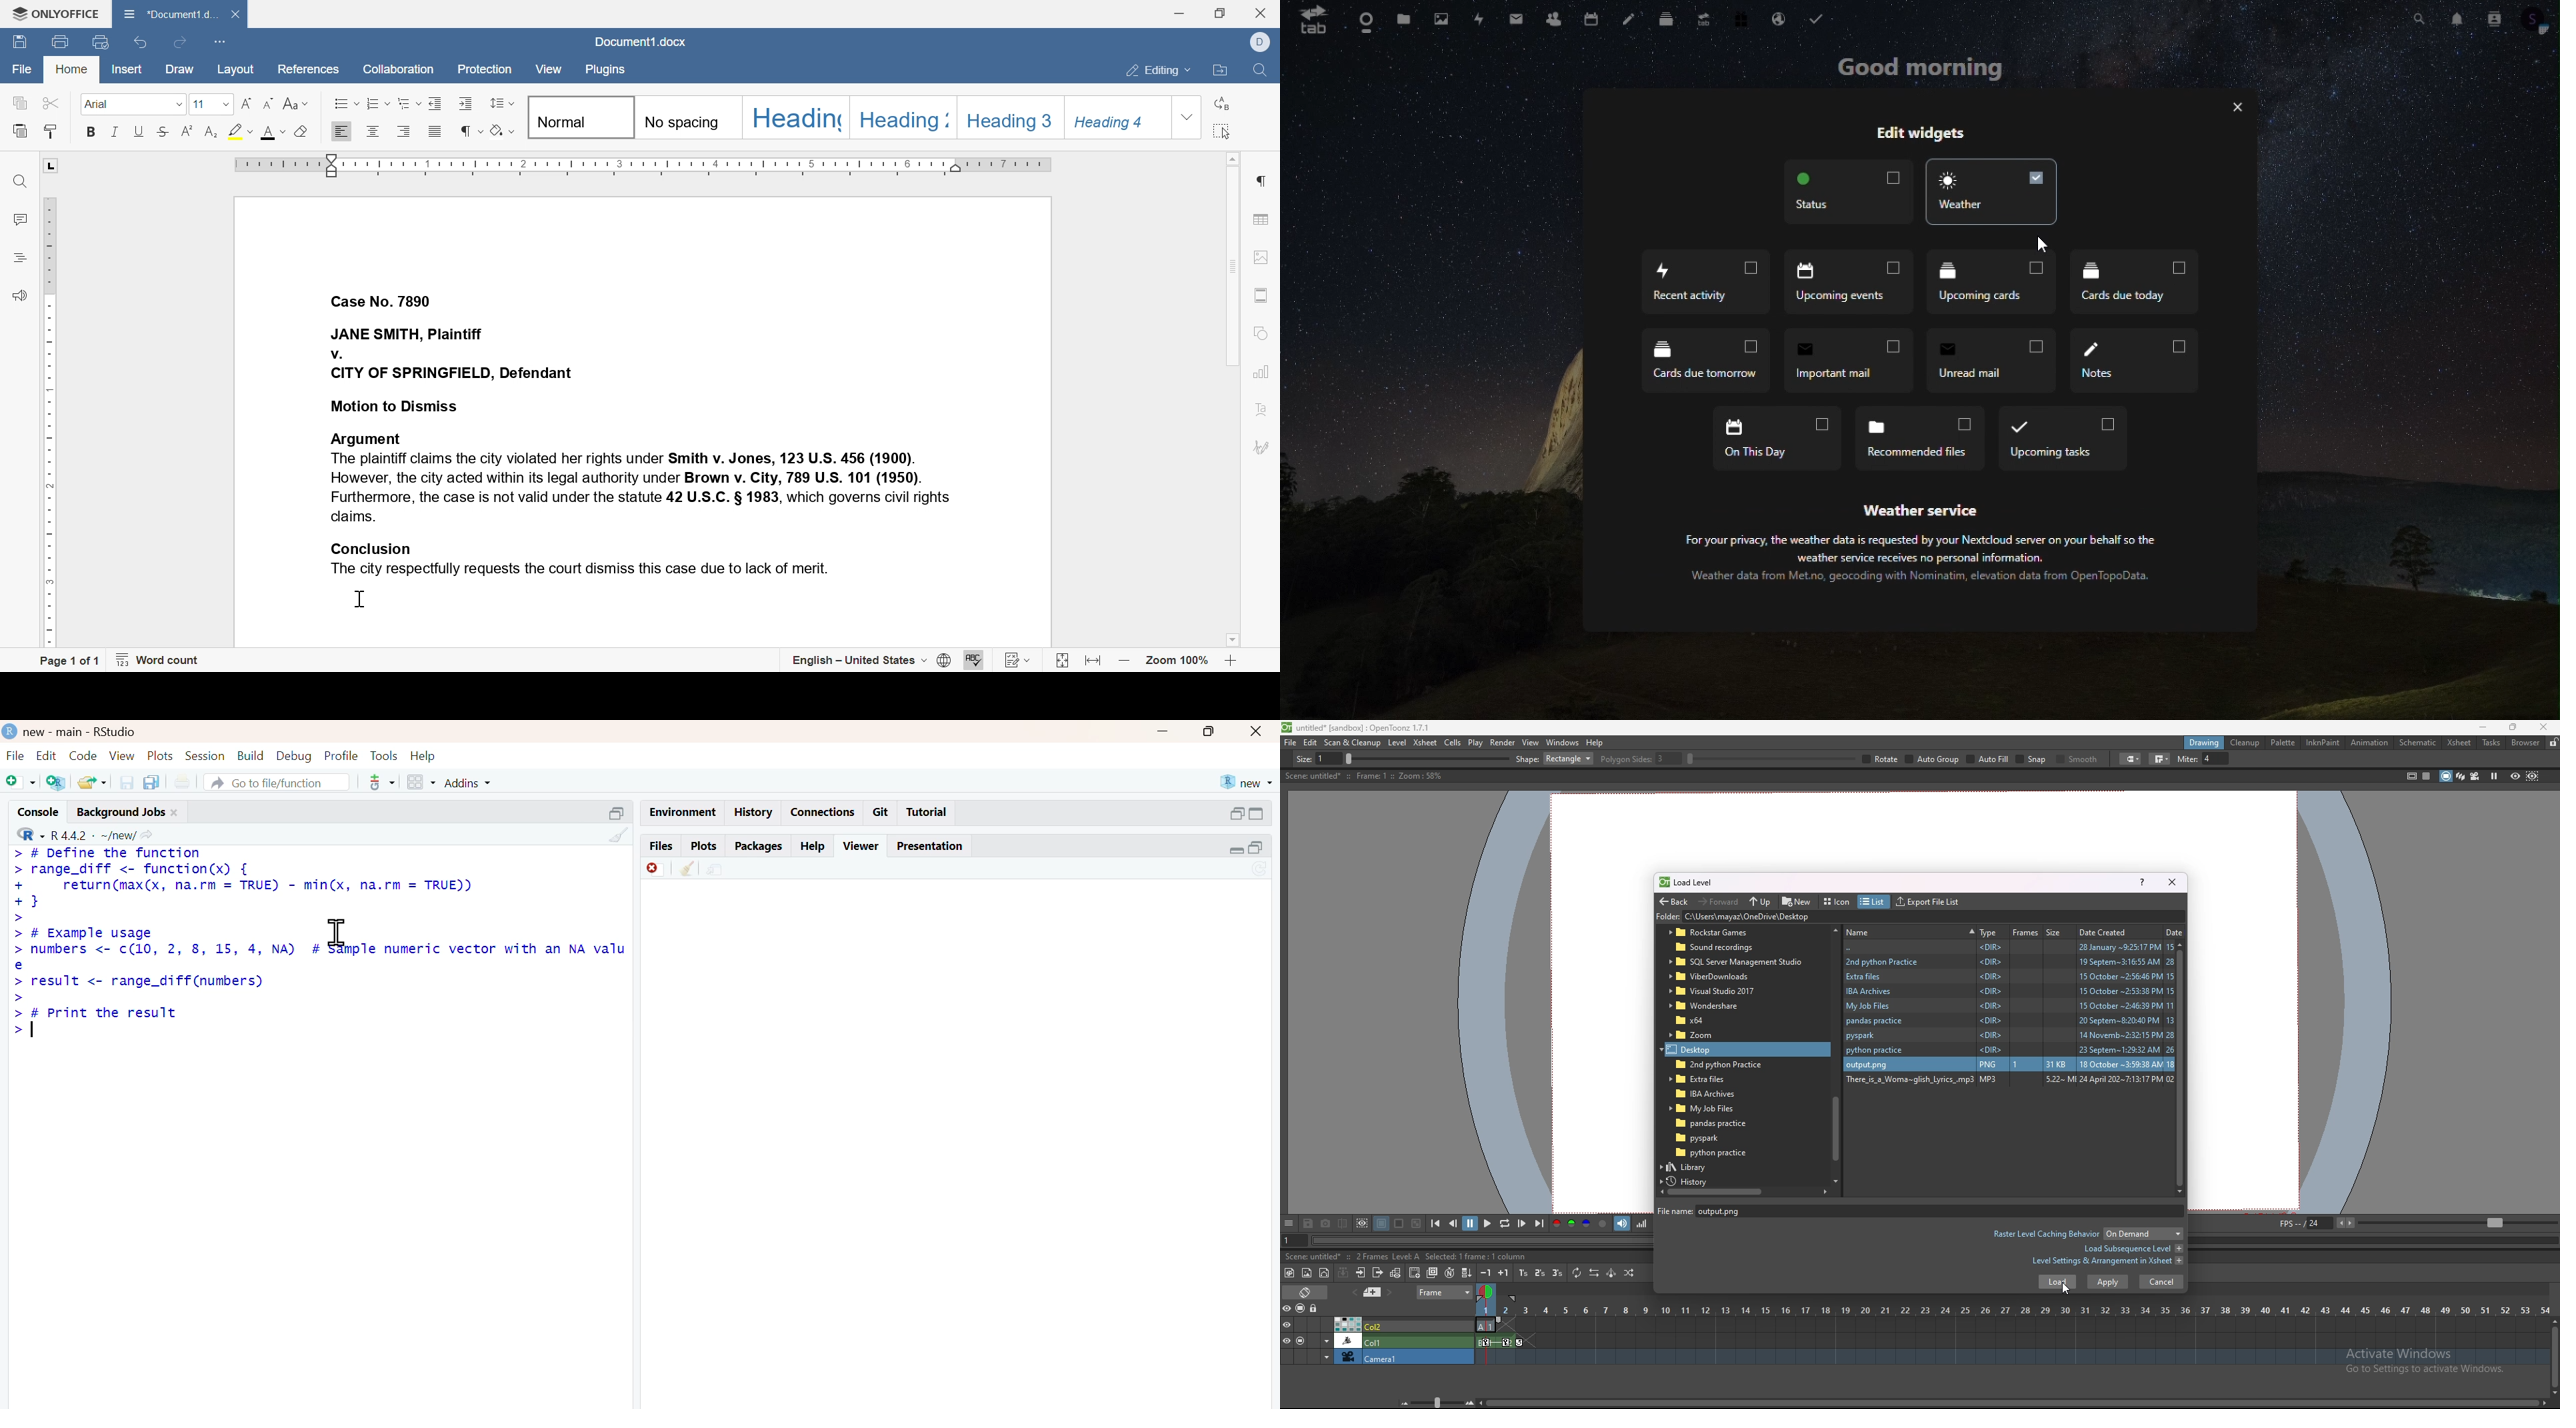 The width and height of the screenshot is (2576, 1428). I want to click on contacts, so click(1553, 21).